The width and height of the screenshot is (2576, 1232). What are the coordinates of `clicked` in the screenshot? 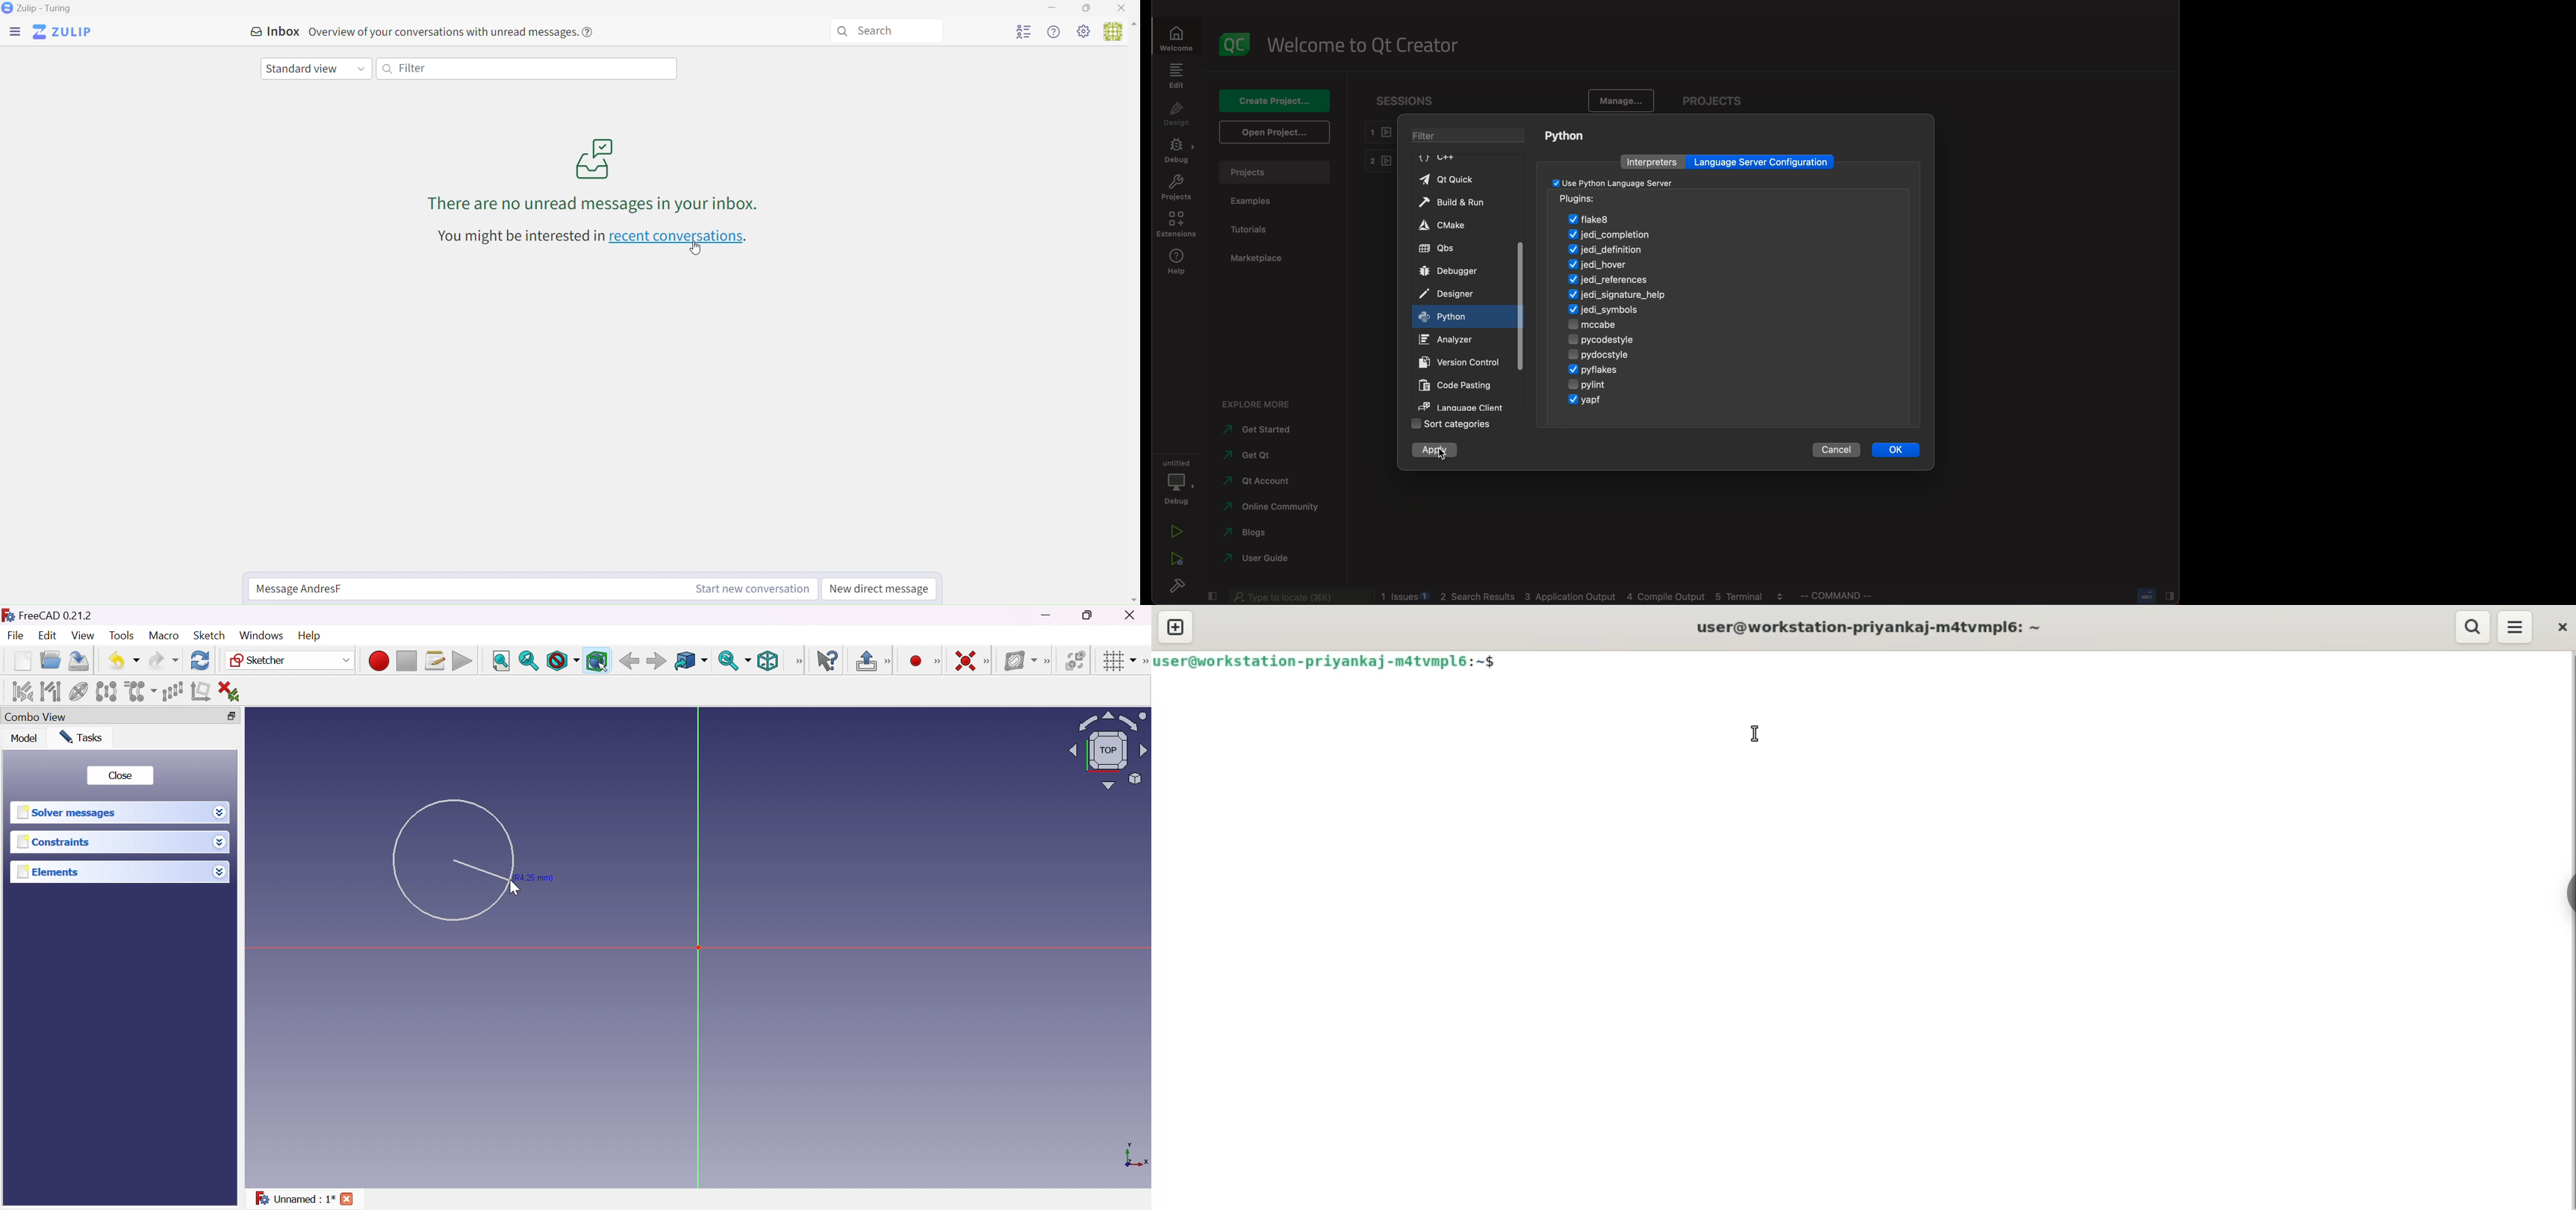 It's located at (1438, 452).